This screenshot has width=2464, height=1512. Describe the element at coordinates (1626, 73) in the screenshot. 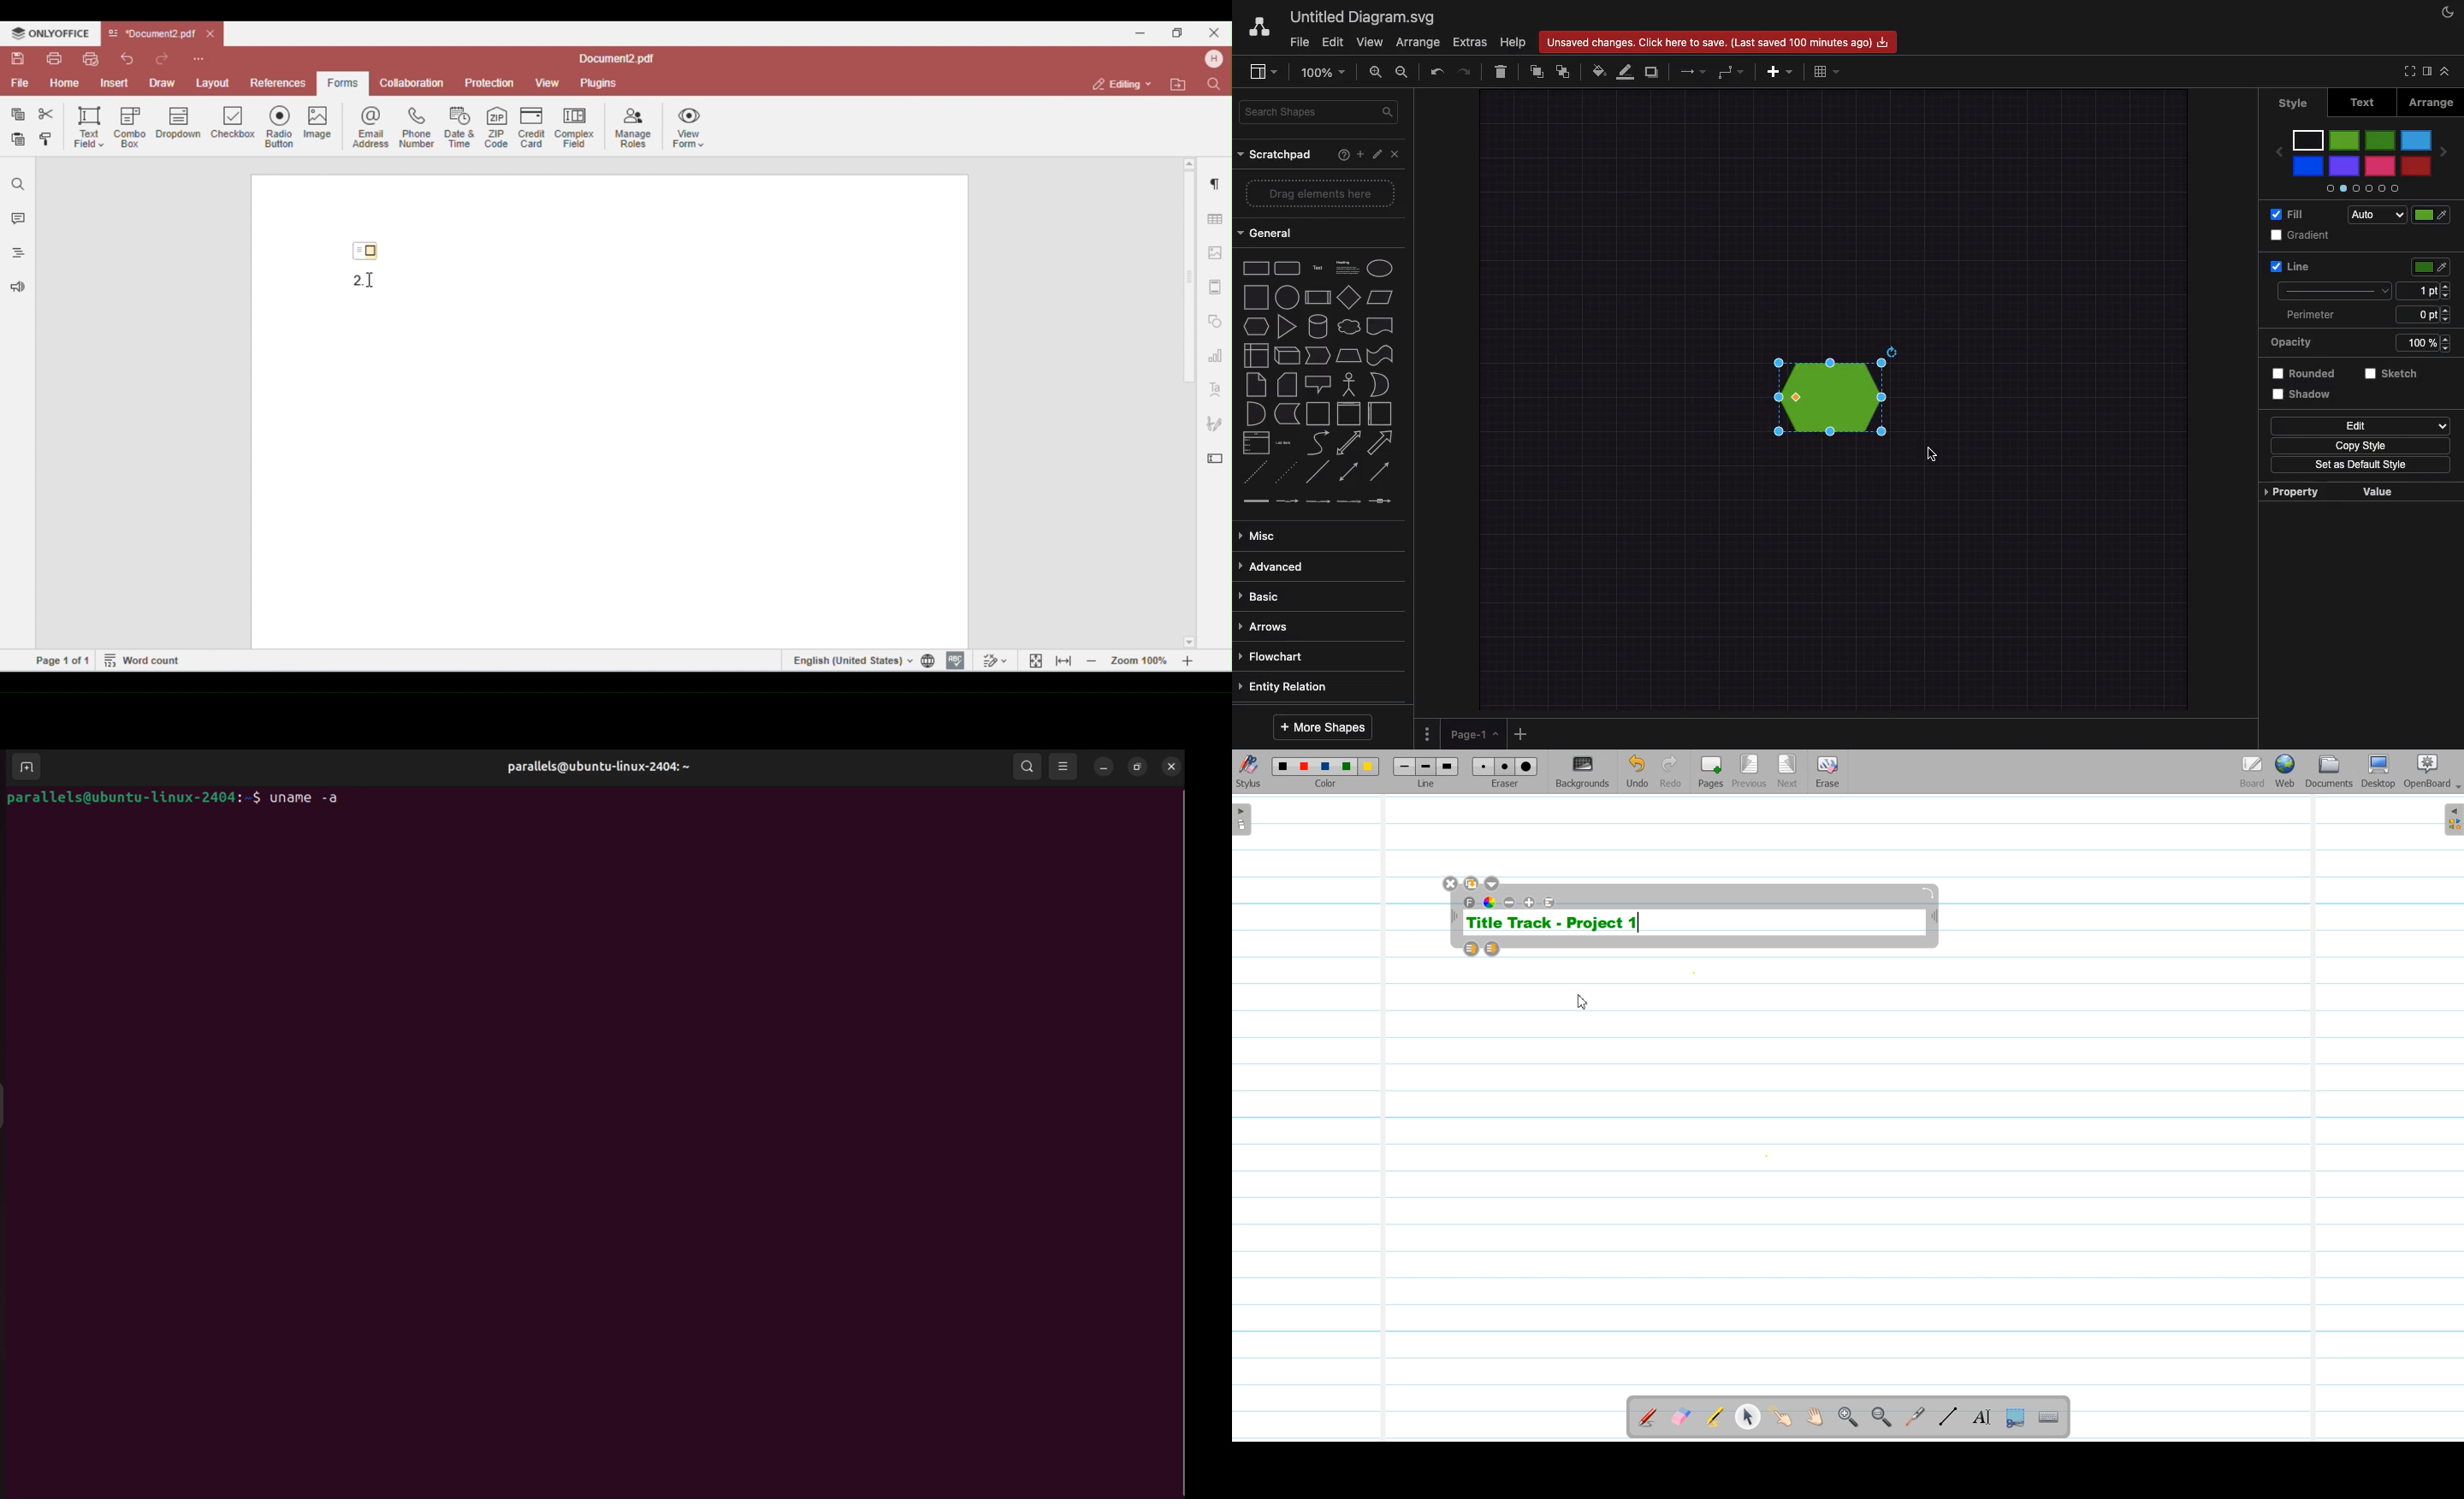

I see `Line color` at that location.